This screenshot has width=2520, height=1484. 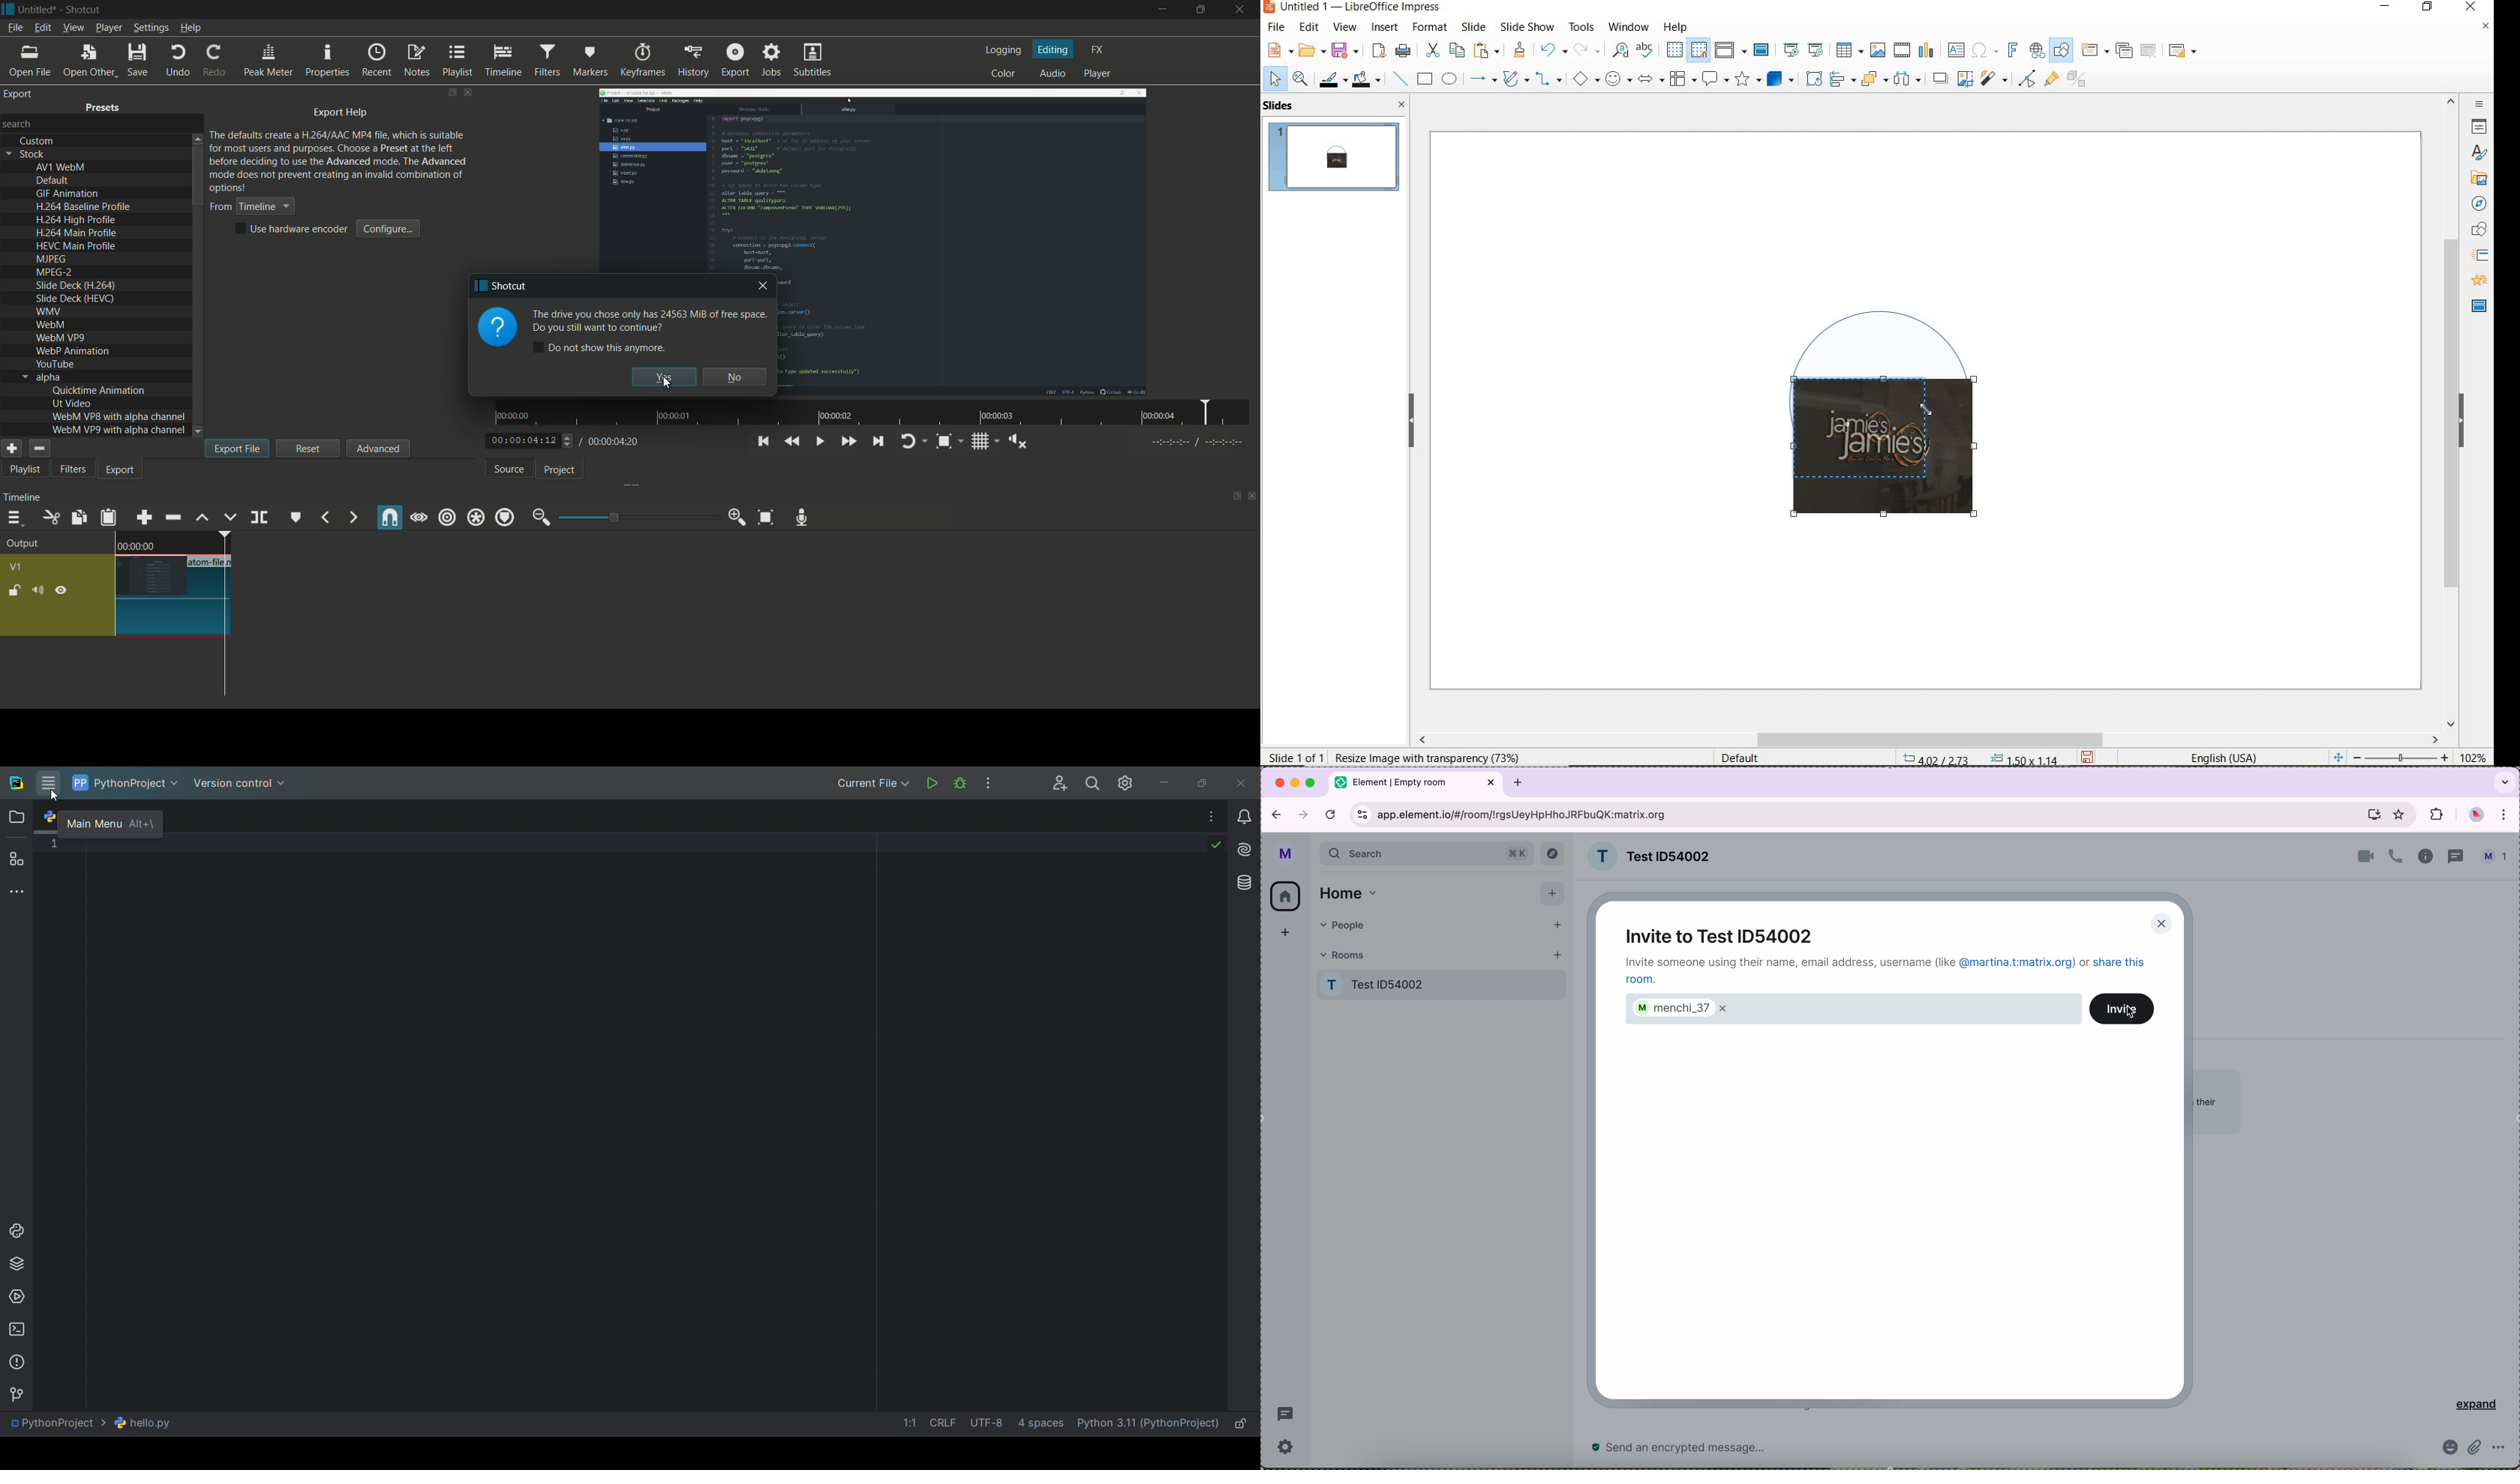 I want to click on skip to the previous point, so click(x=762, y=442).